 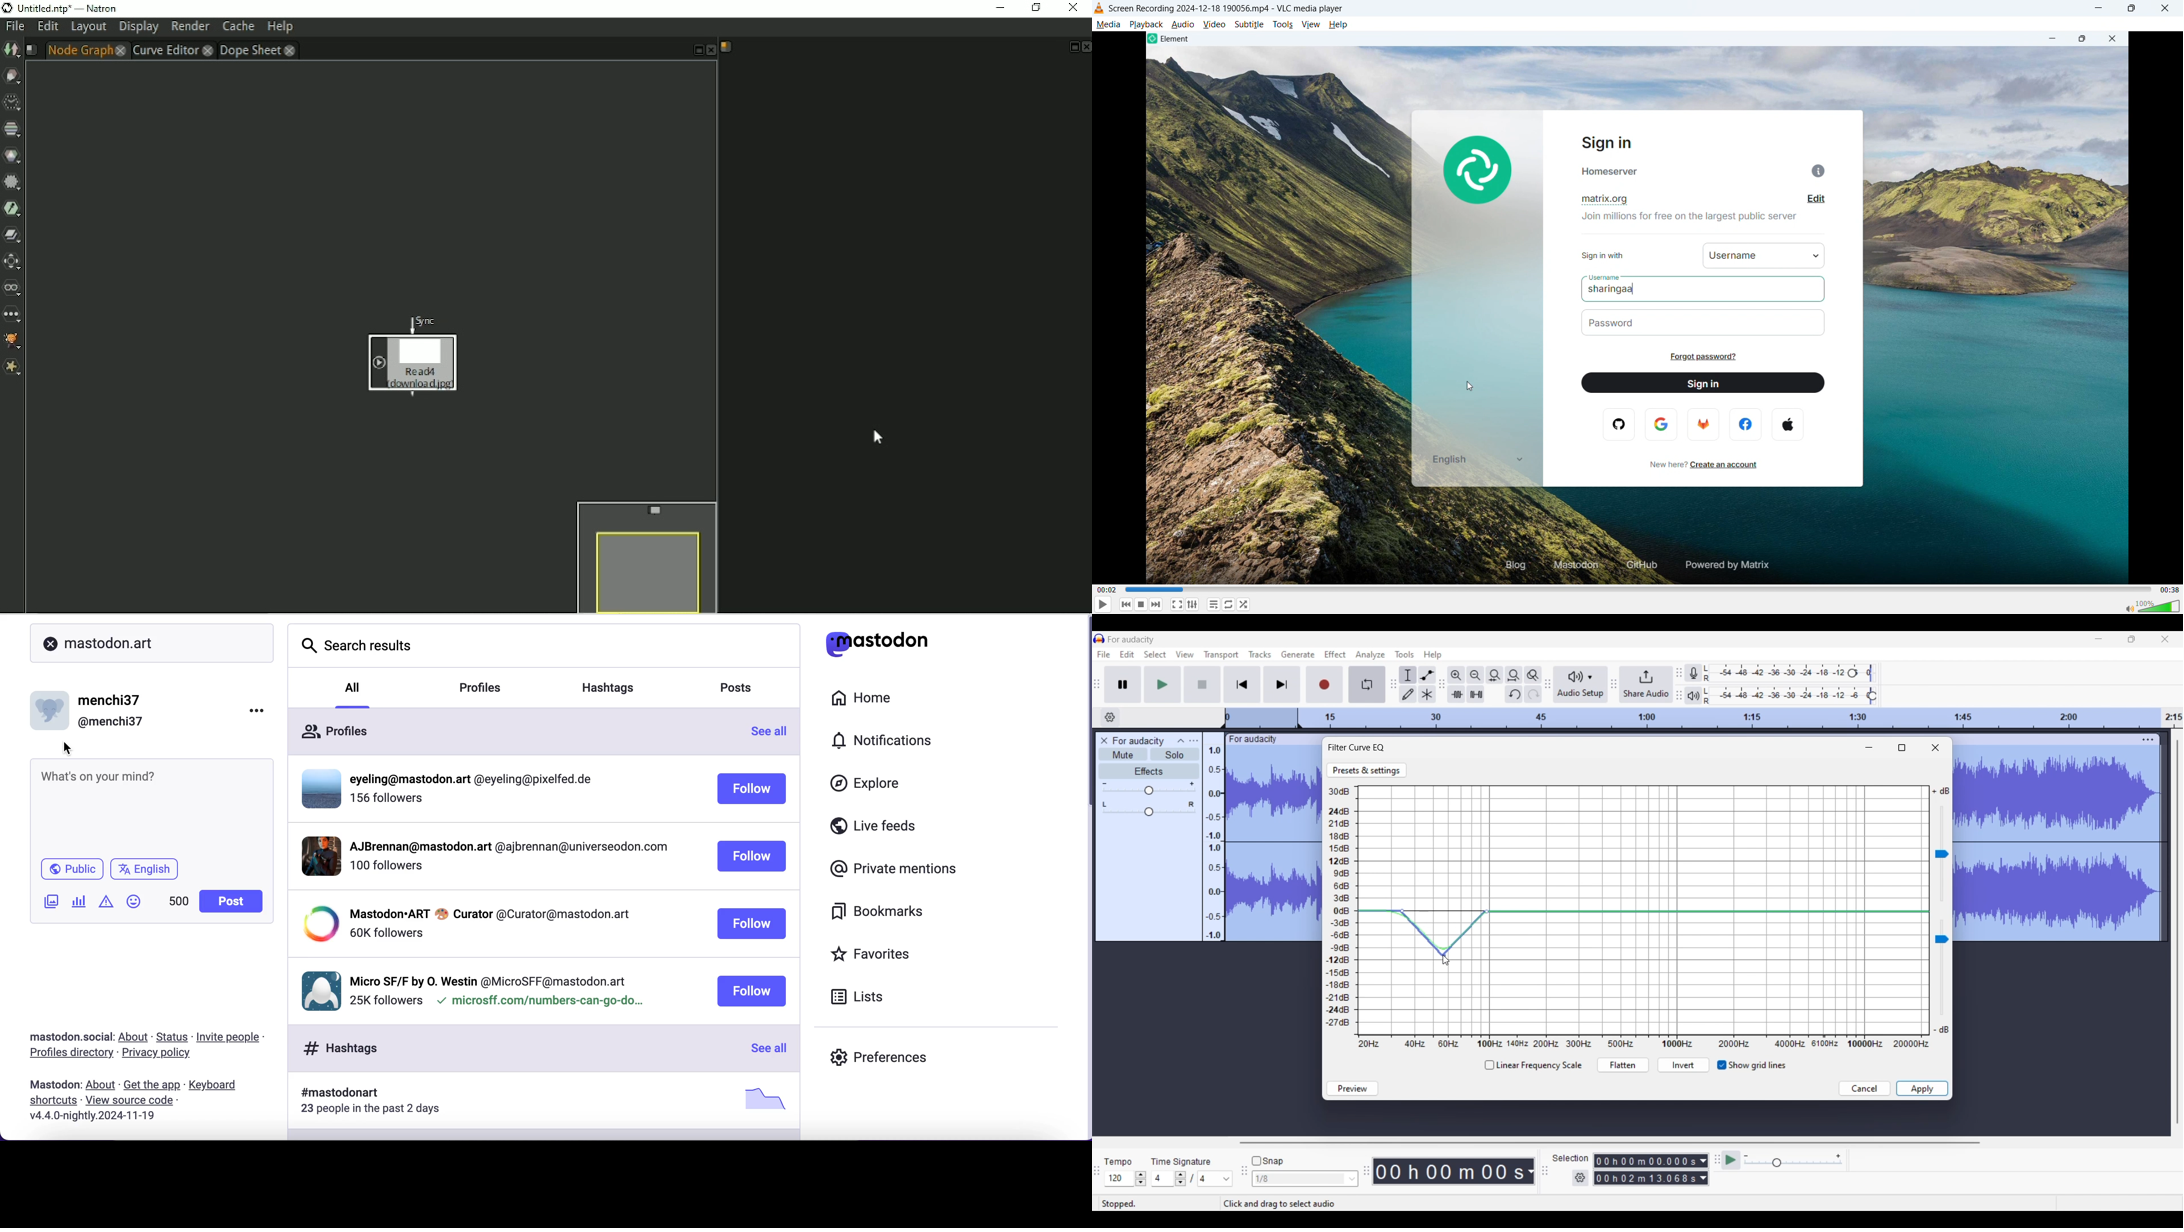 What do you see at coordinates (1181, 740) in the screenshot?
I see `Collapse` at bounding box center [1181, 740].